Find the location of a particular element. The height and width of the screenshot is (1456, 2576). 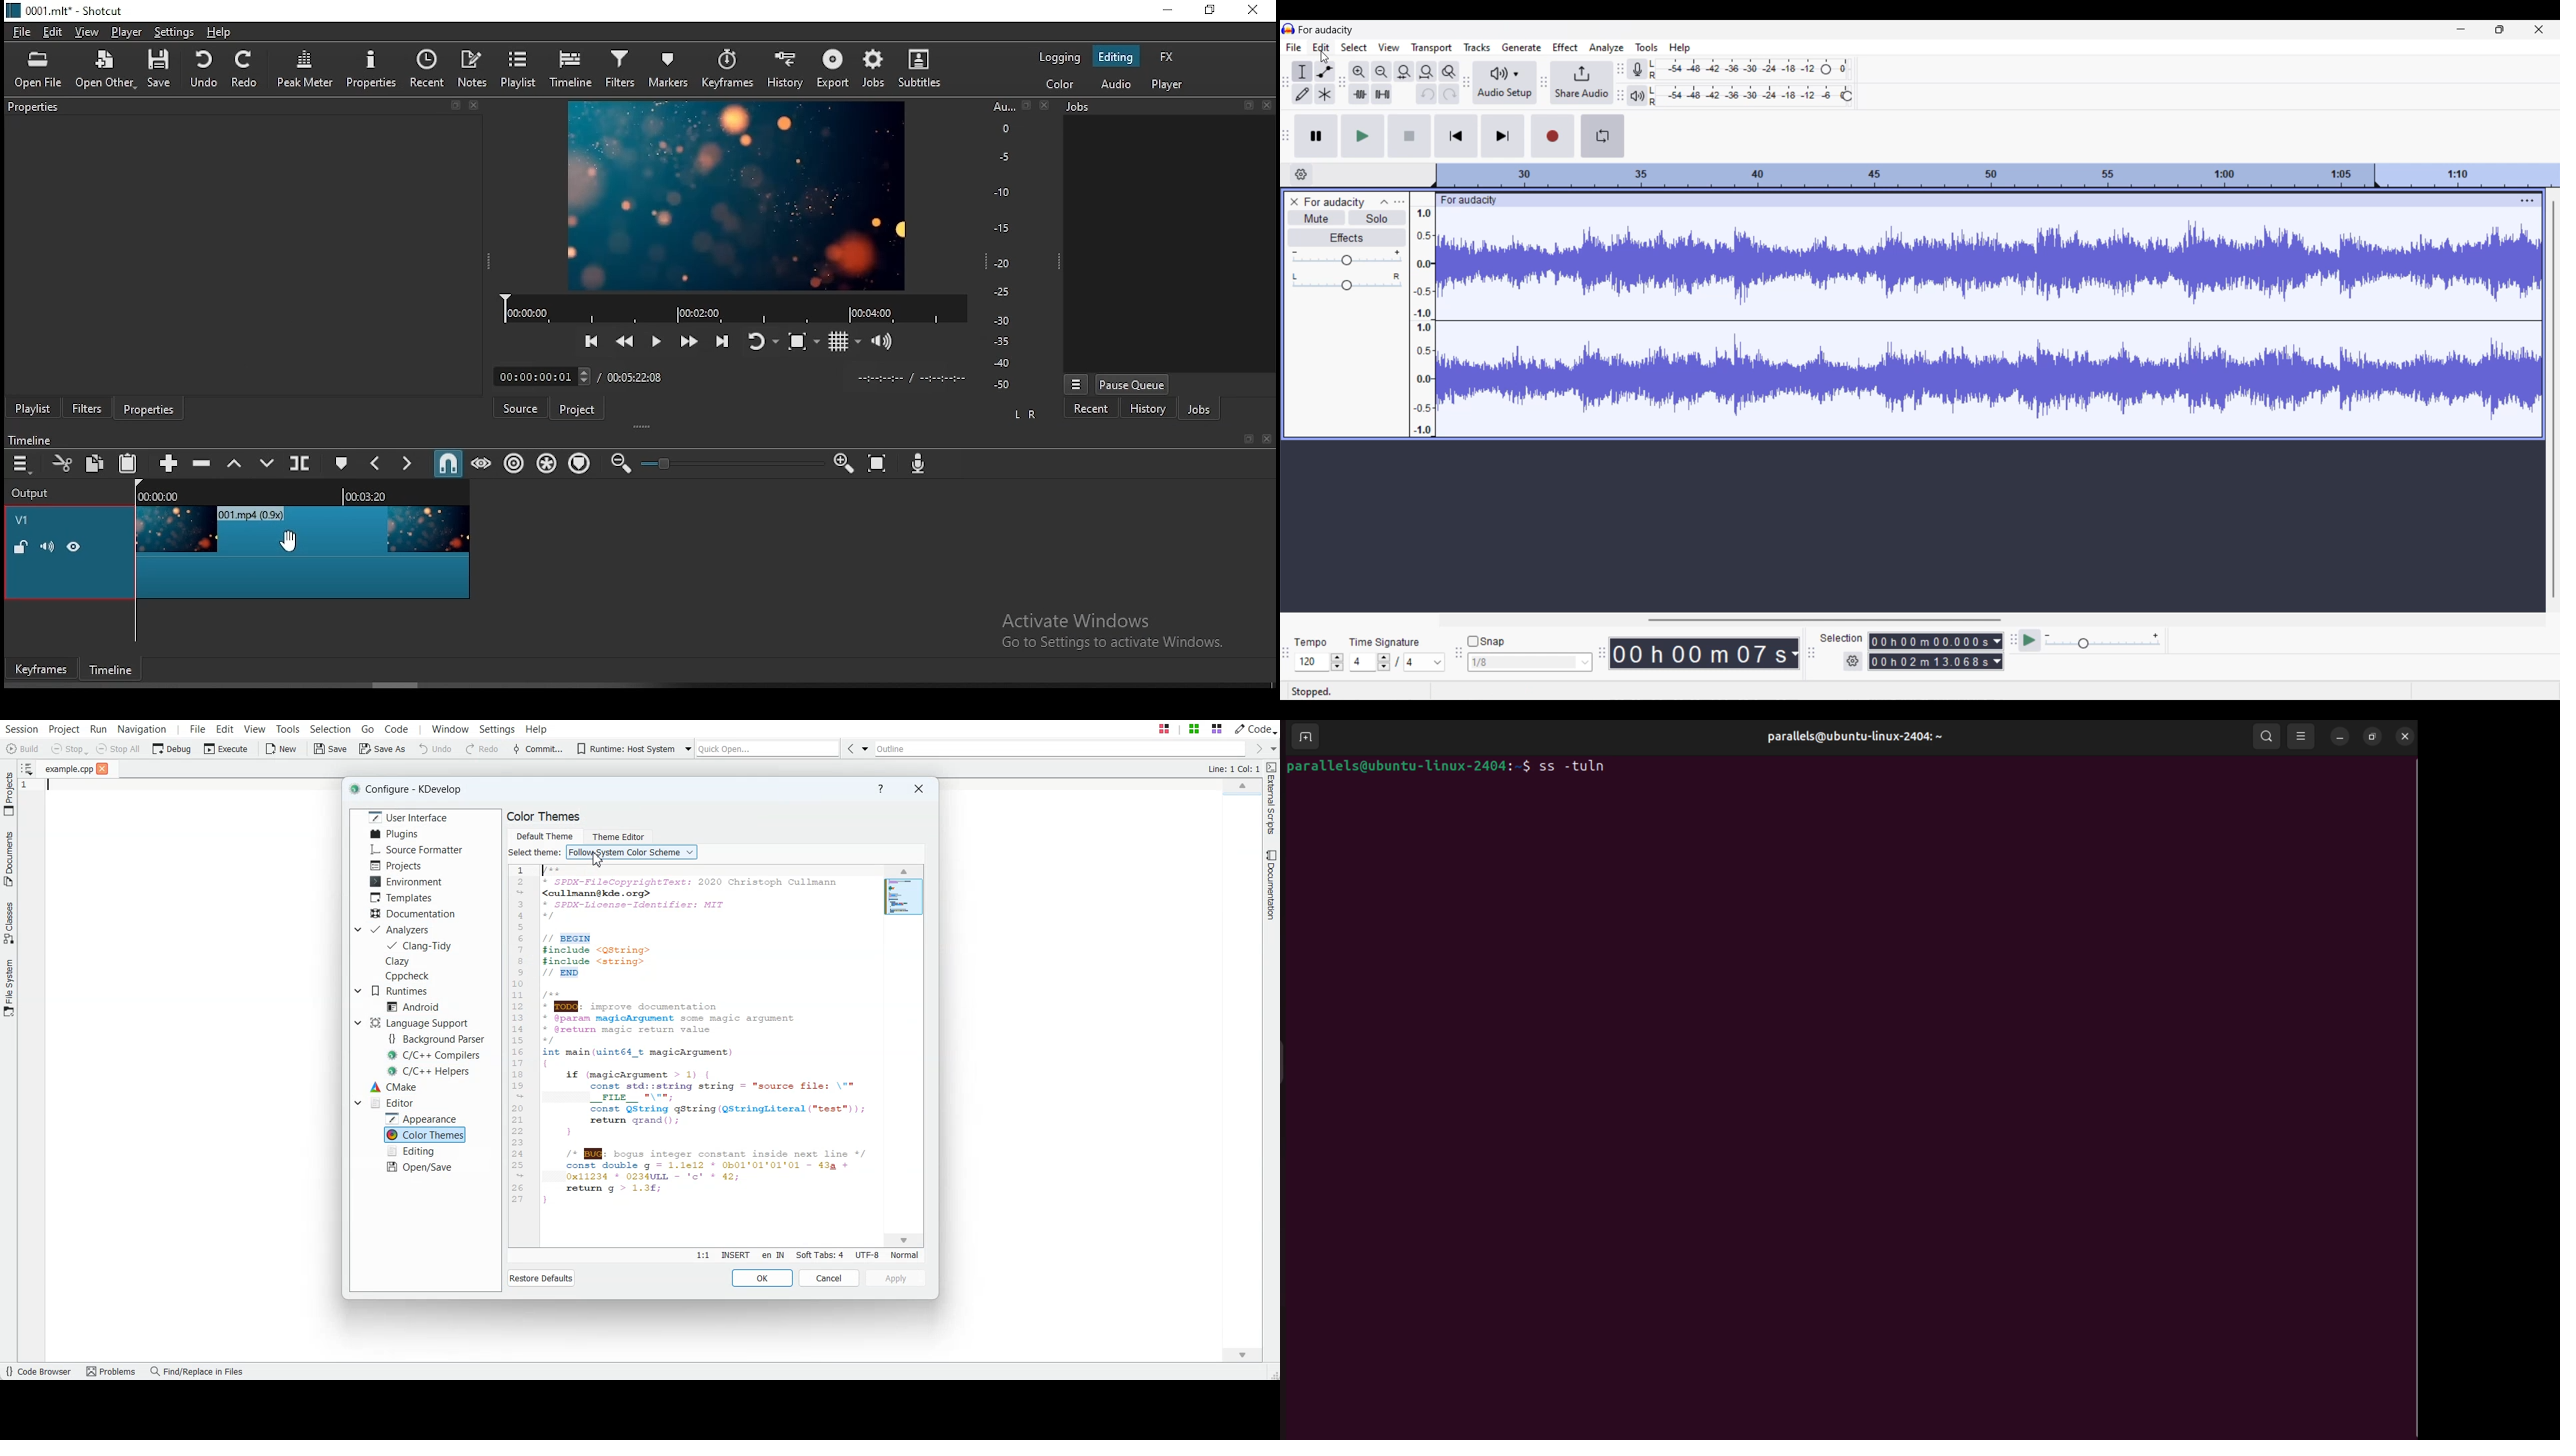

Tracks menu is located at coordinates (1477, 47).